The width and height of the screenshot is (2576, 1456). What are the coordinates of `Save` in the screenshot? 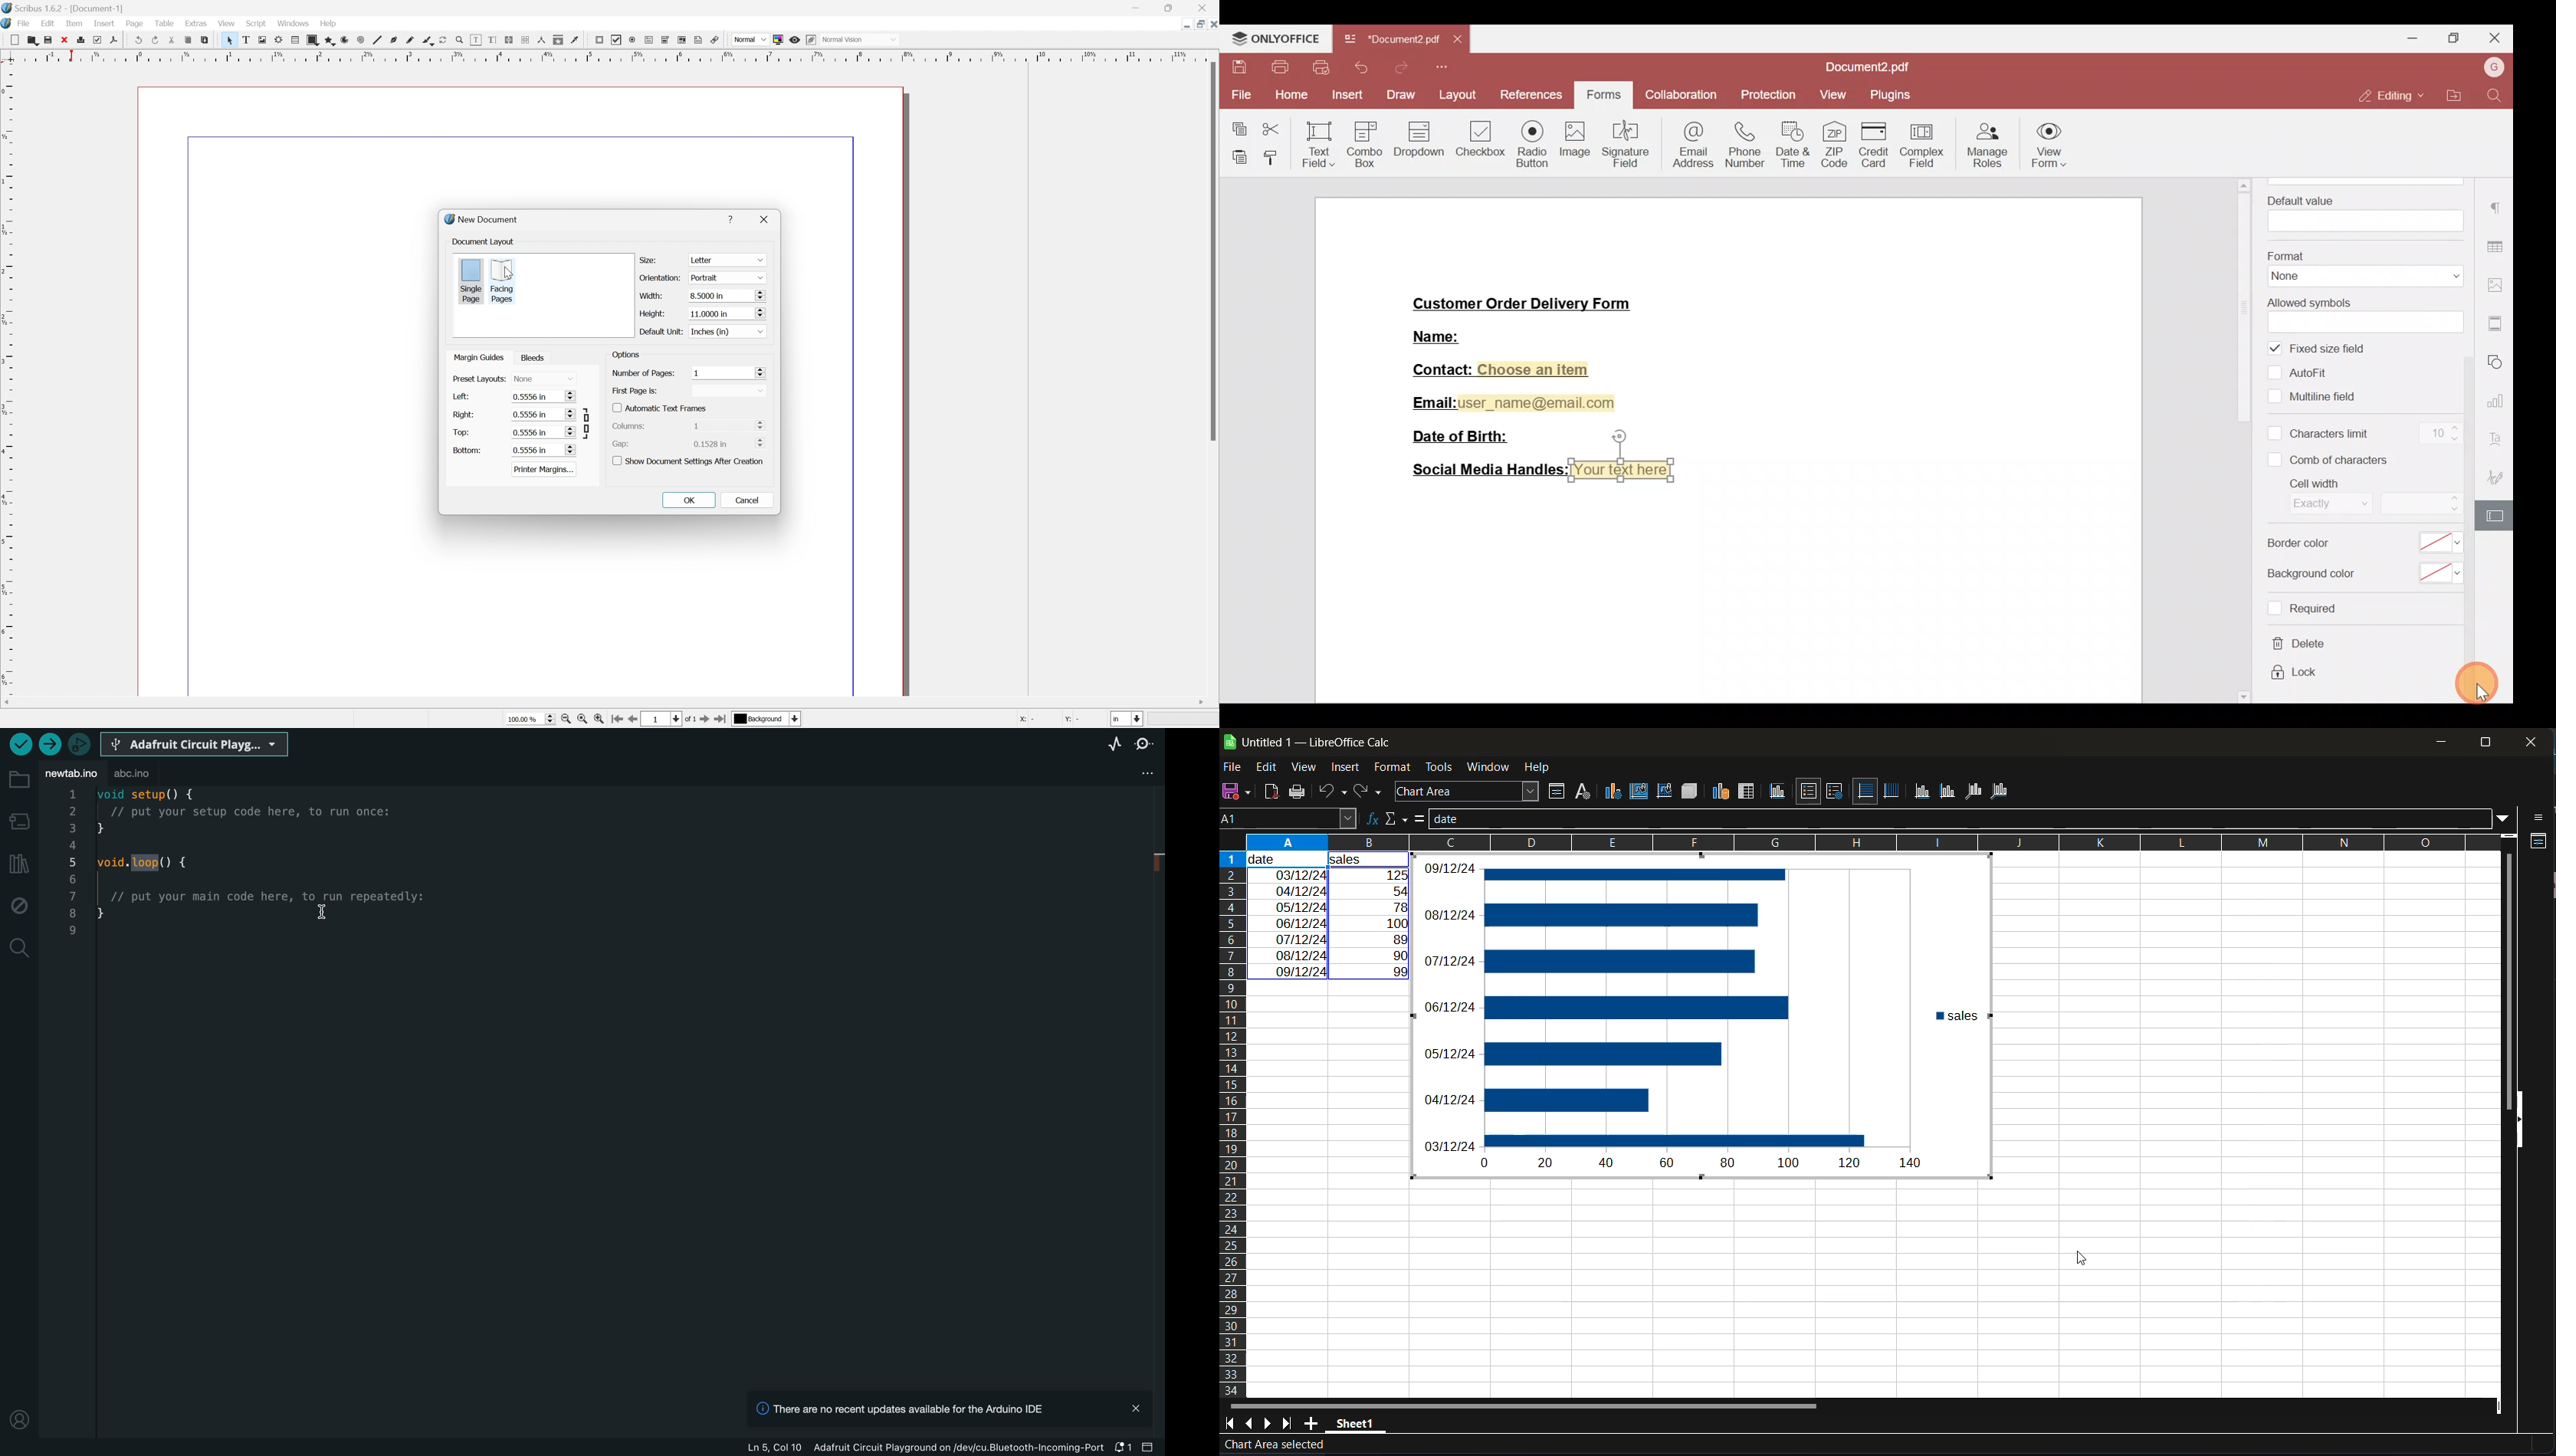 It's located at (51, 40).